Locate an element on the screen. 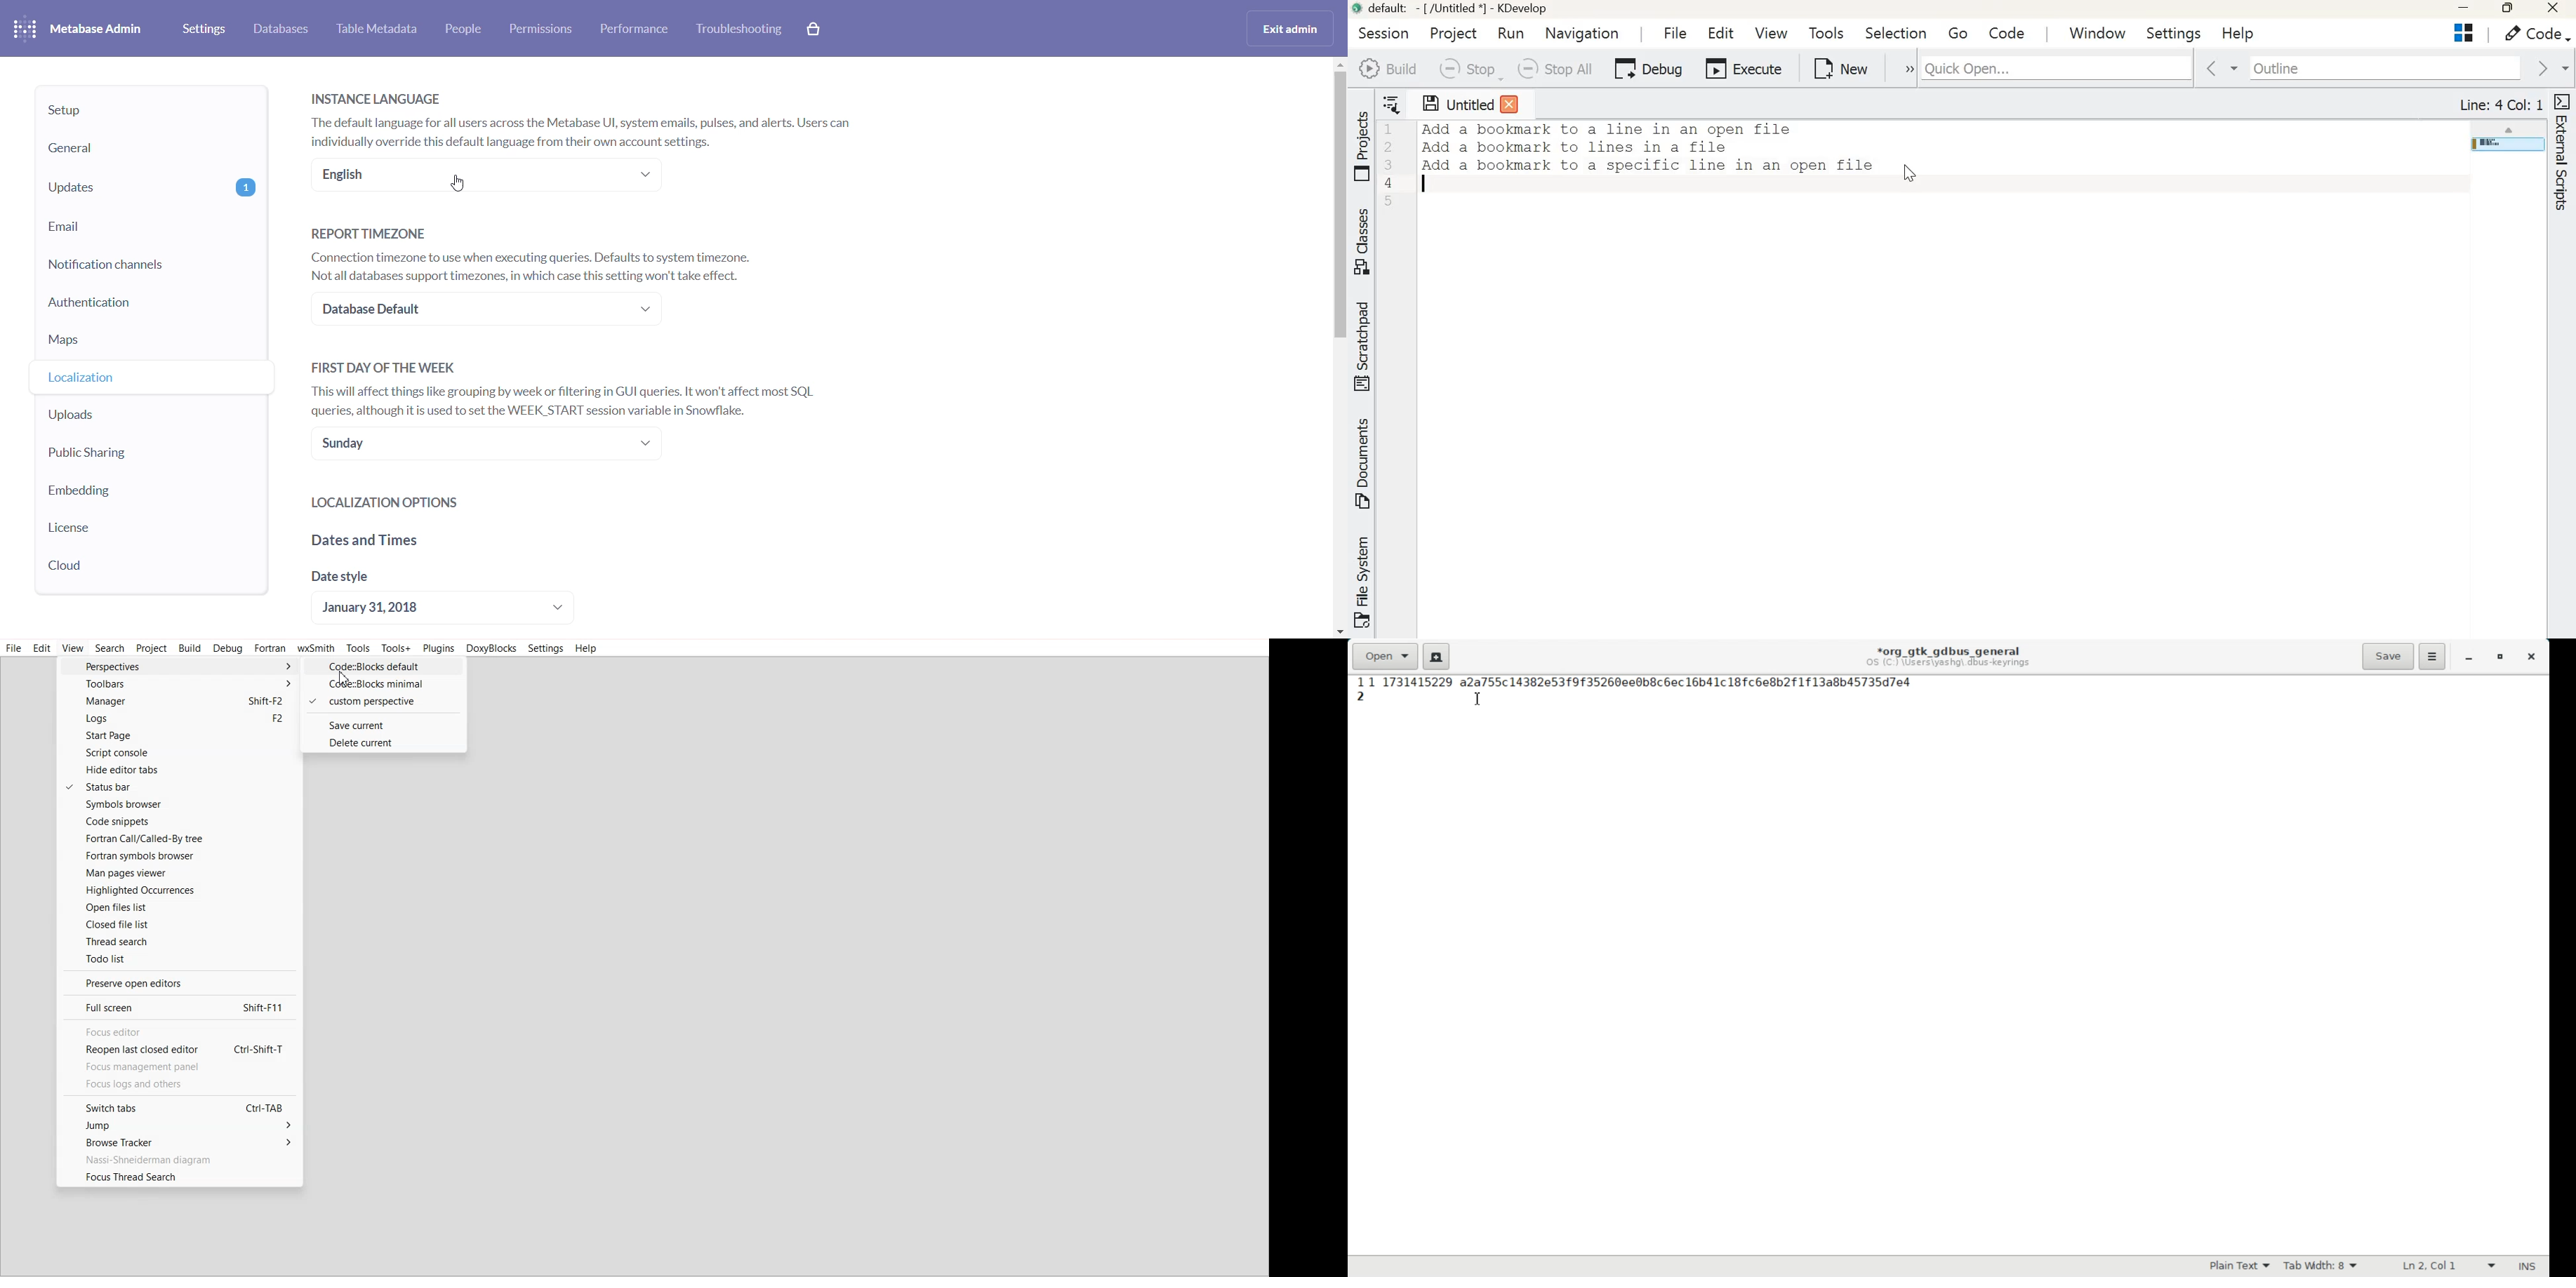 The height and width of the screenshot is (1288, 2576). Settings is located at coordinates (546, 648).